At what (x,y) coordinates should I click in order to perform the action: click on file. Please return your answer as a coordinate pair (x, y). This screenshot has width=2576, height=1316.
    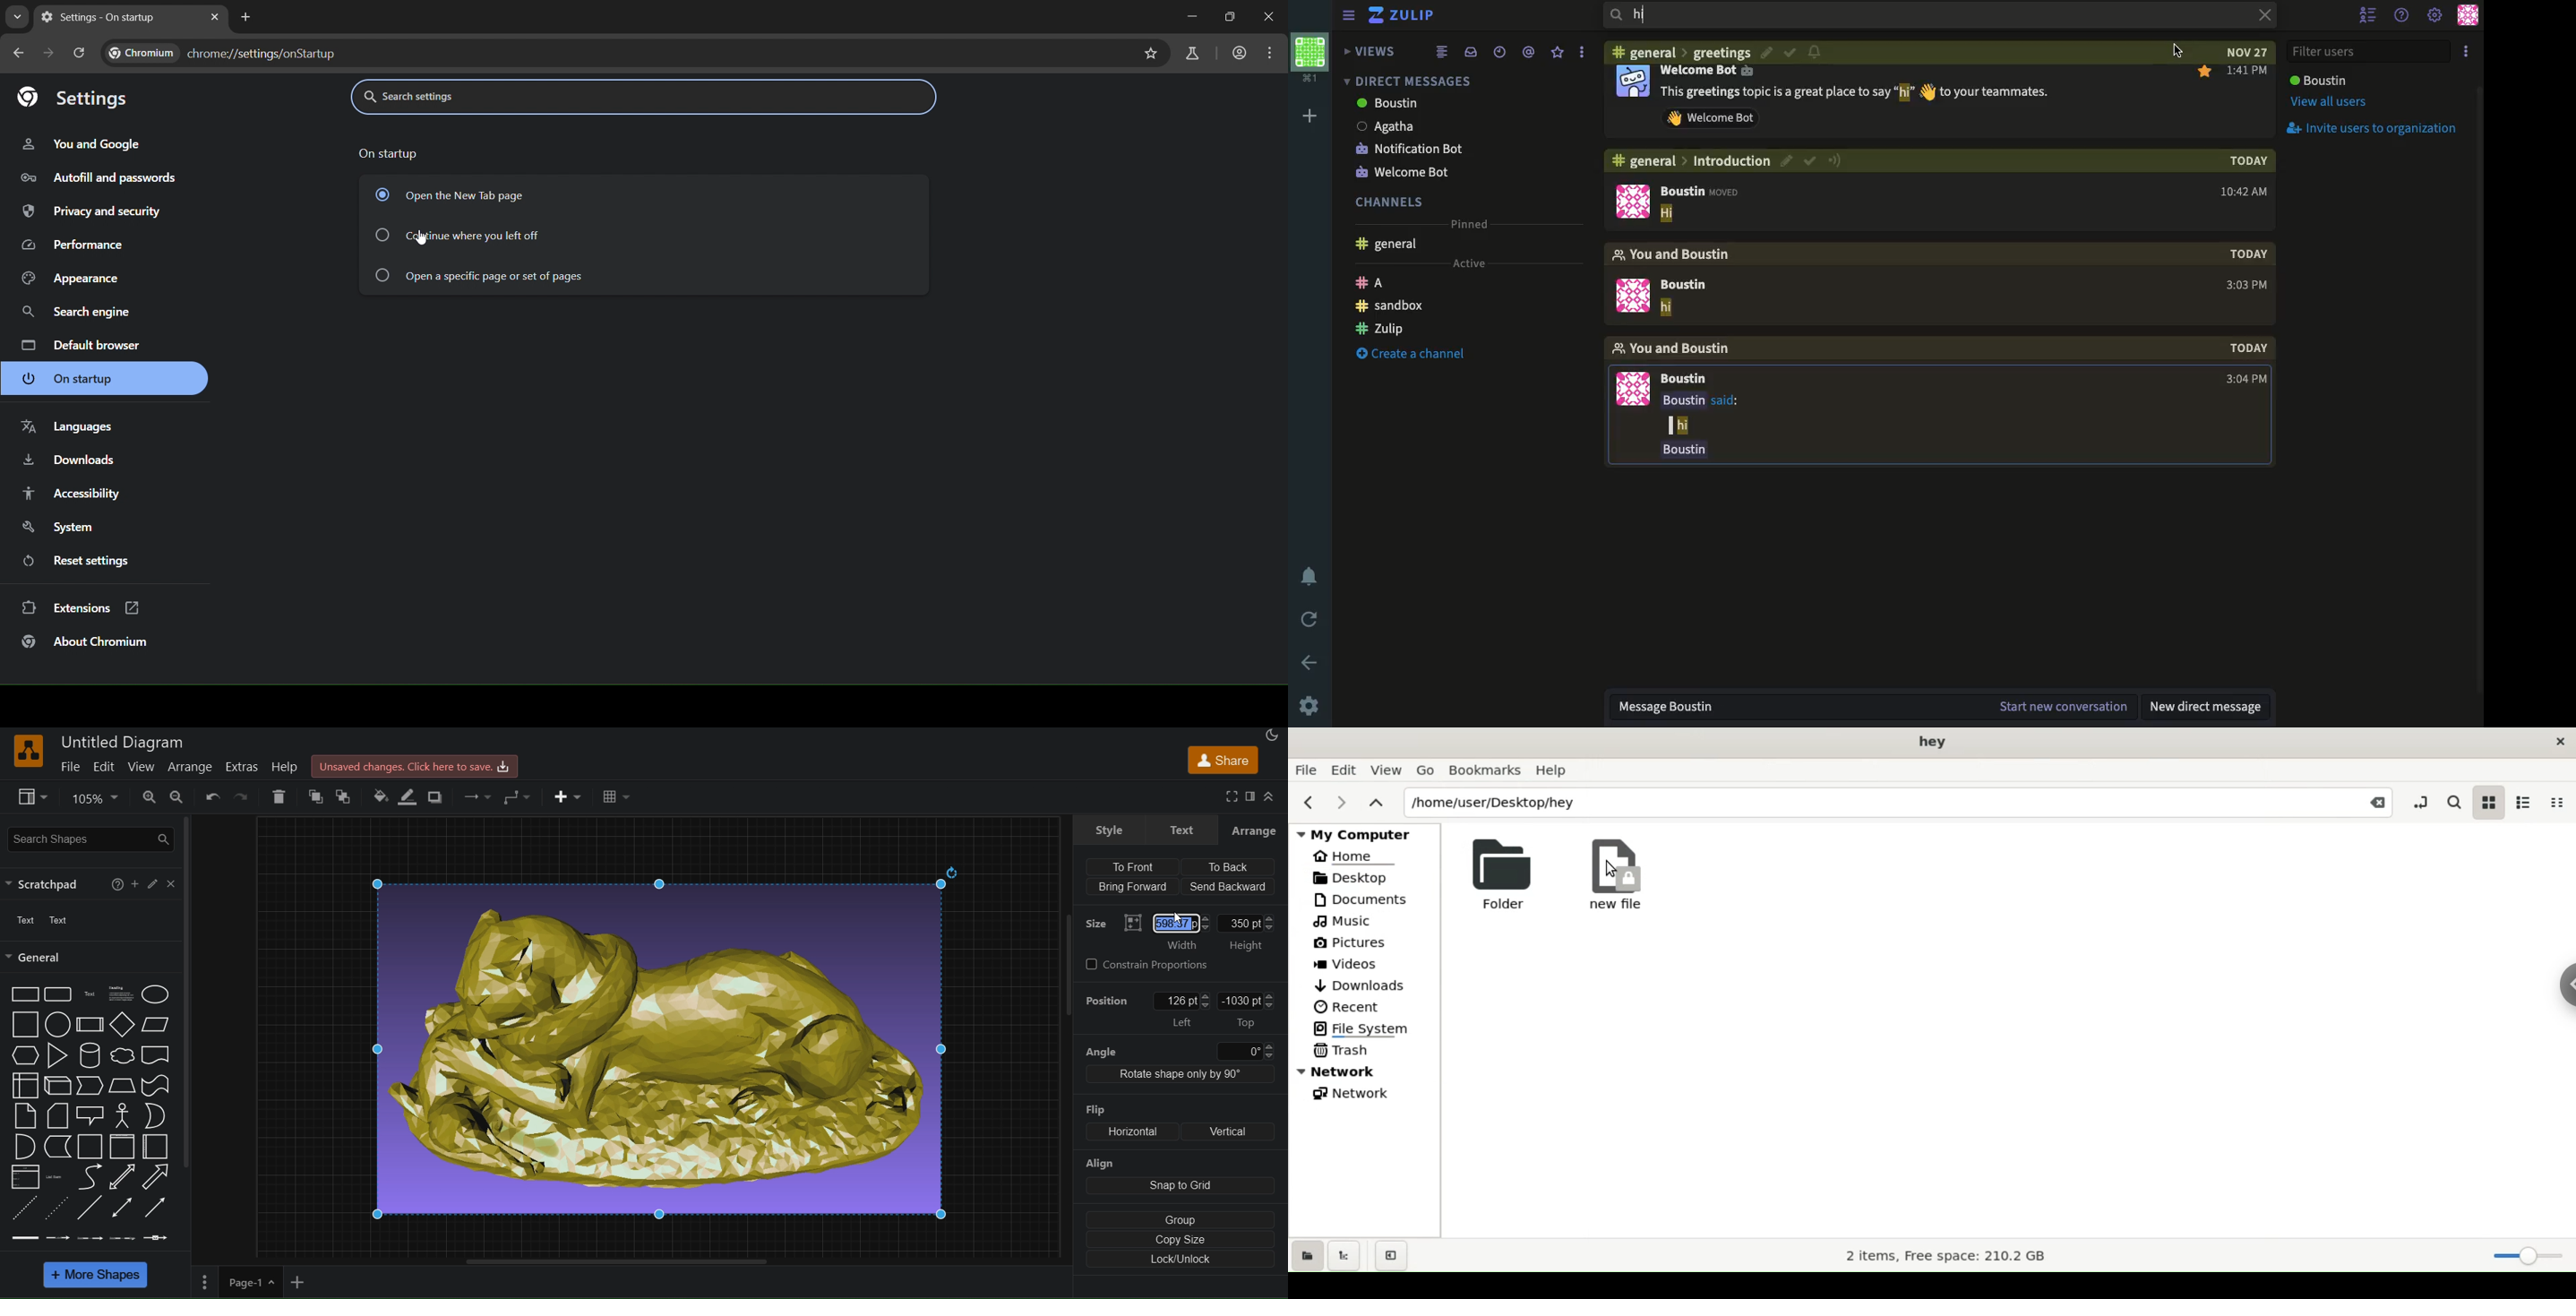
    Looking at the image, I should click on (65, 768).